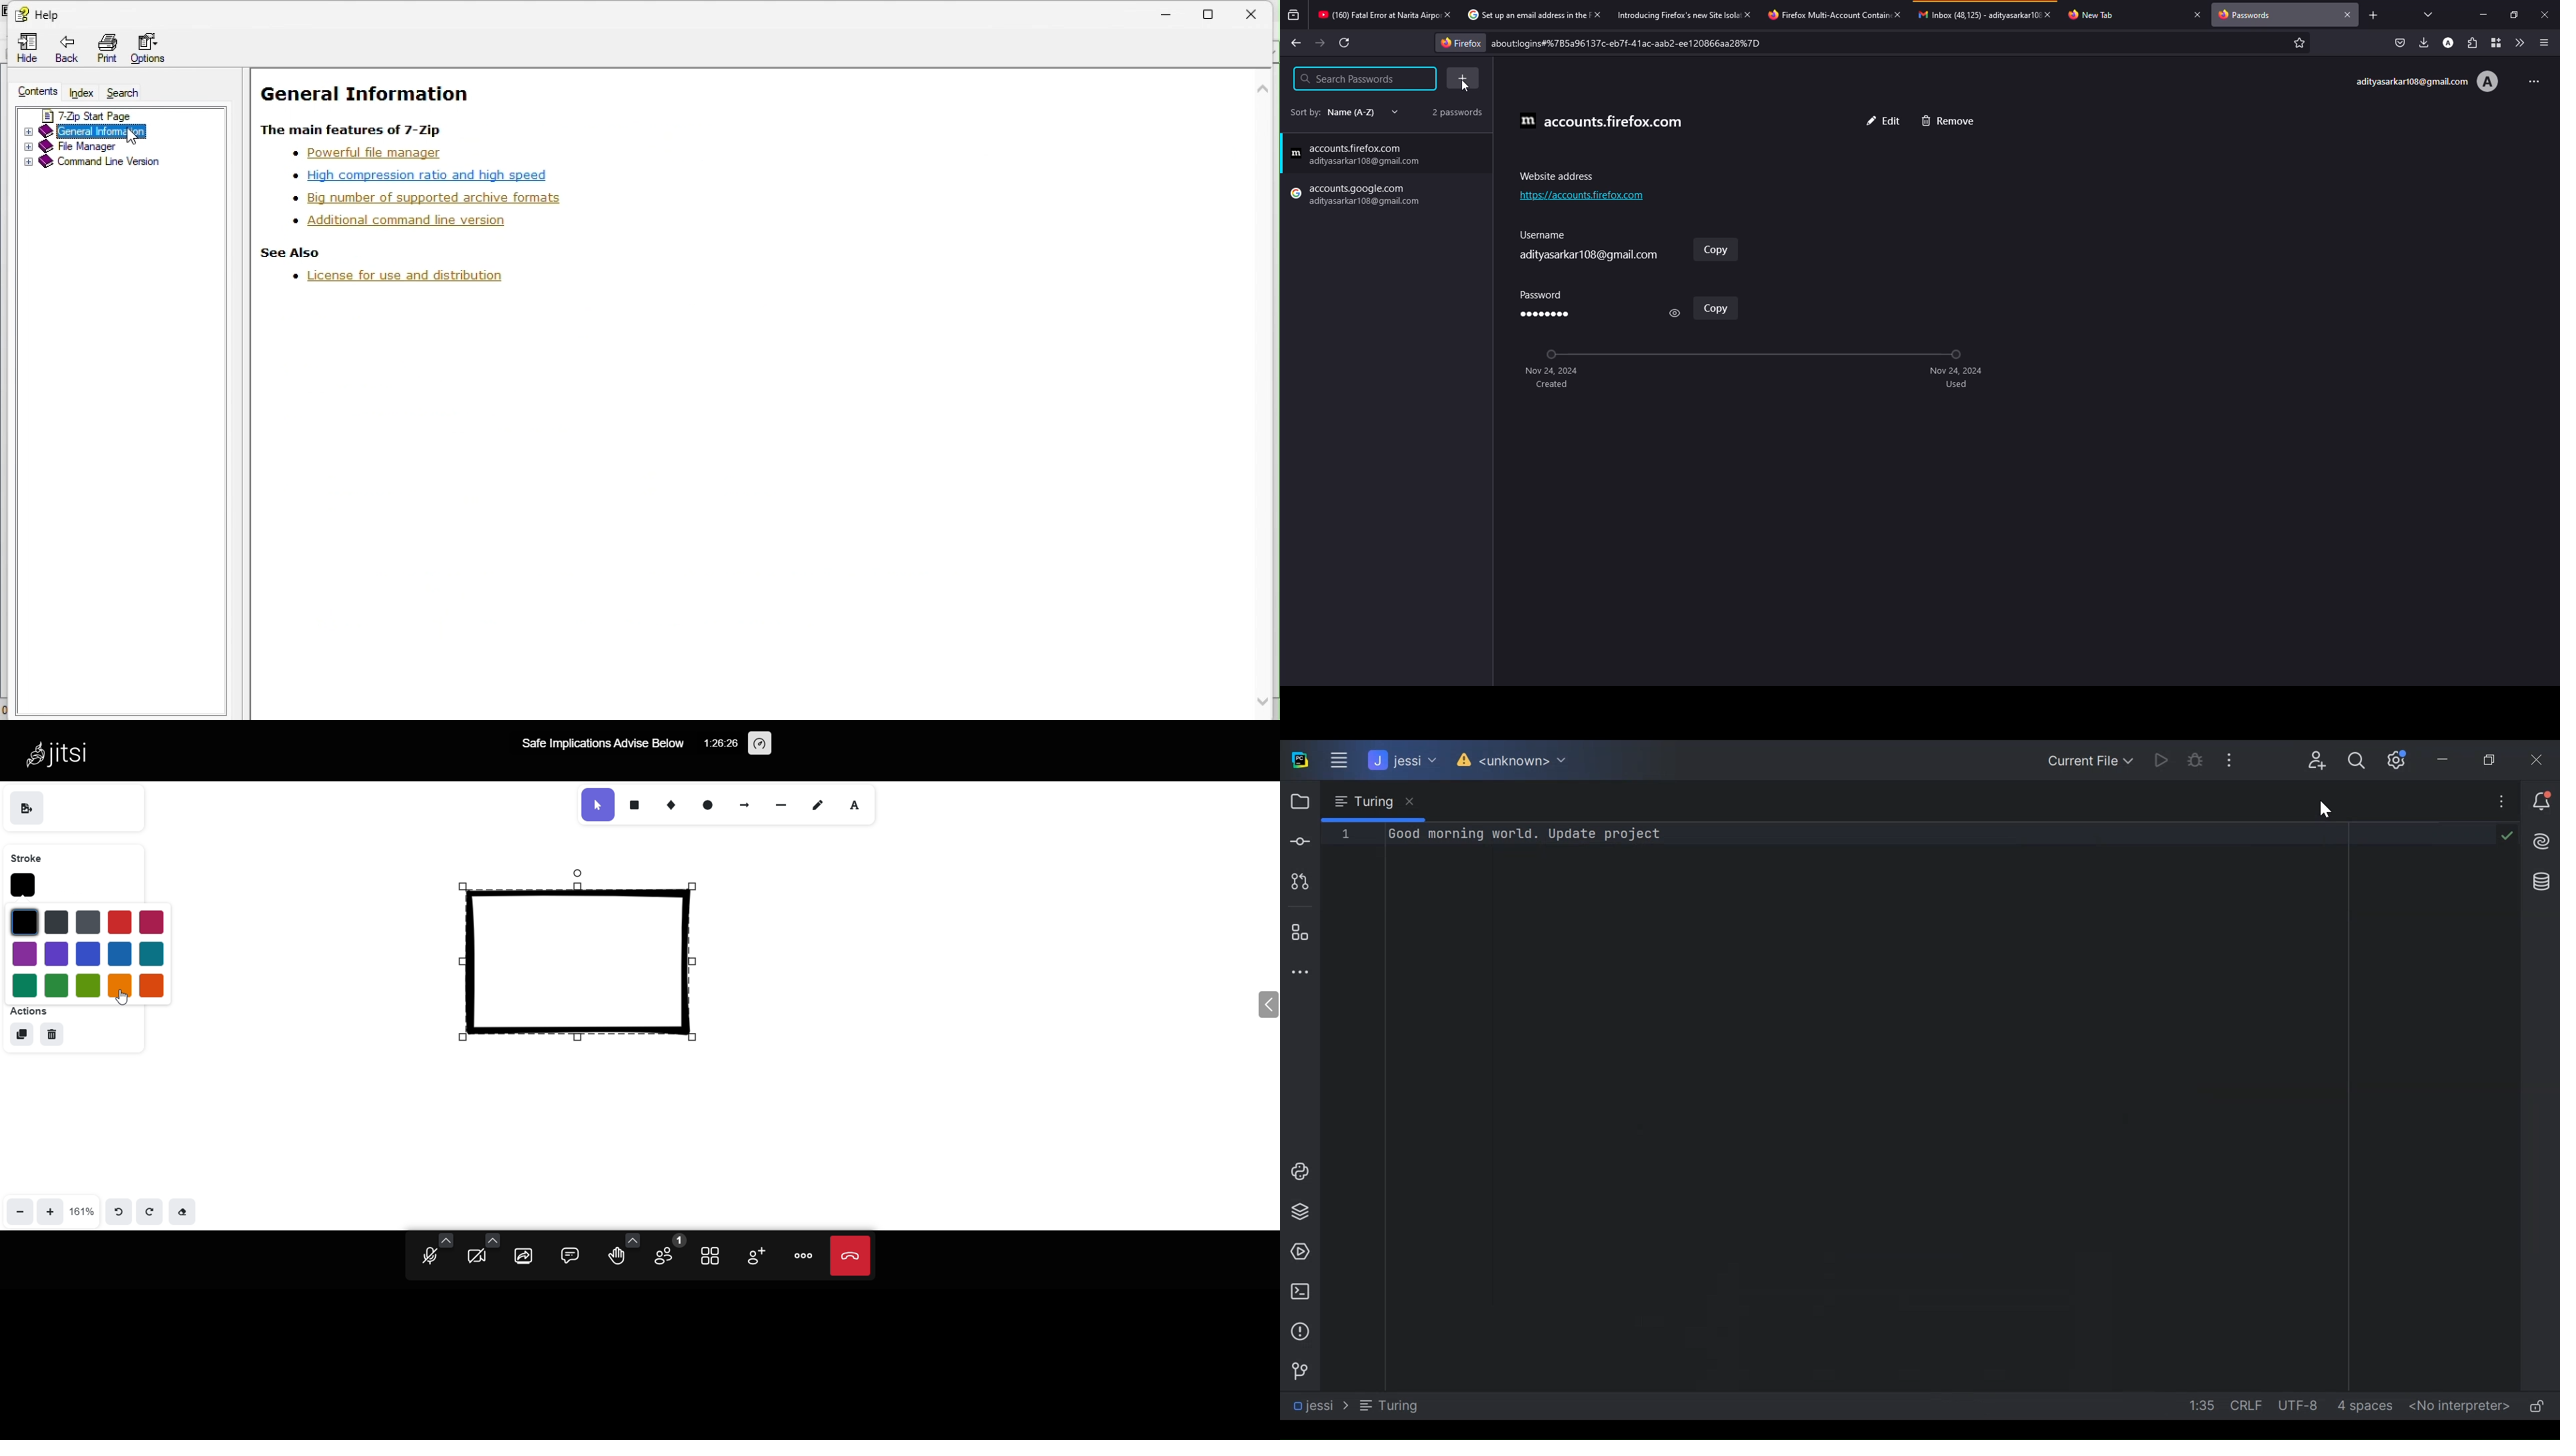 This screenshot has height=1456, width=2576. I want to click on zoom out, so click(17, 1213).